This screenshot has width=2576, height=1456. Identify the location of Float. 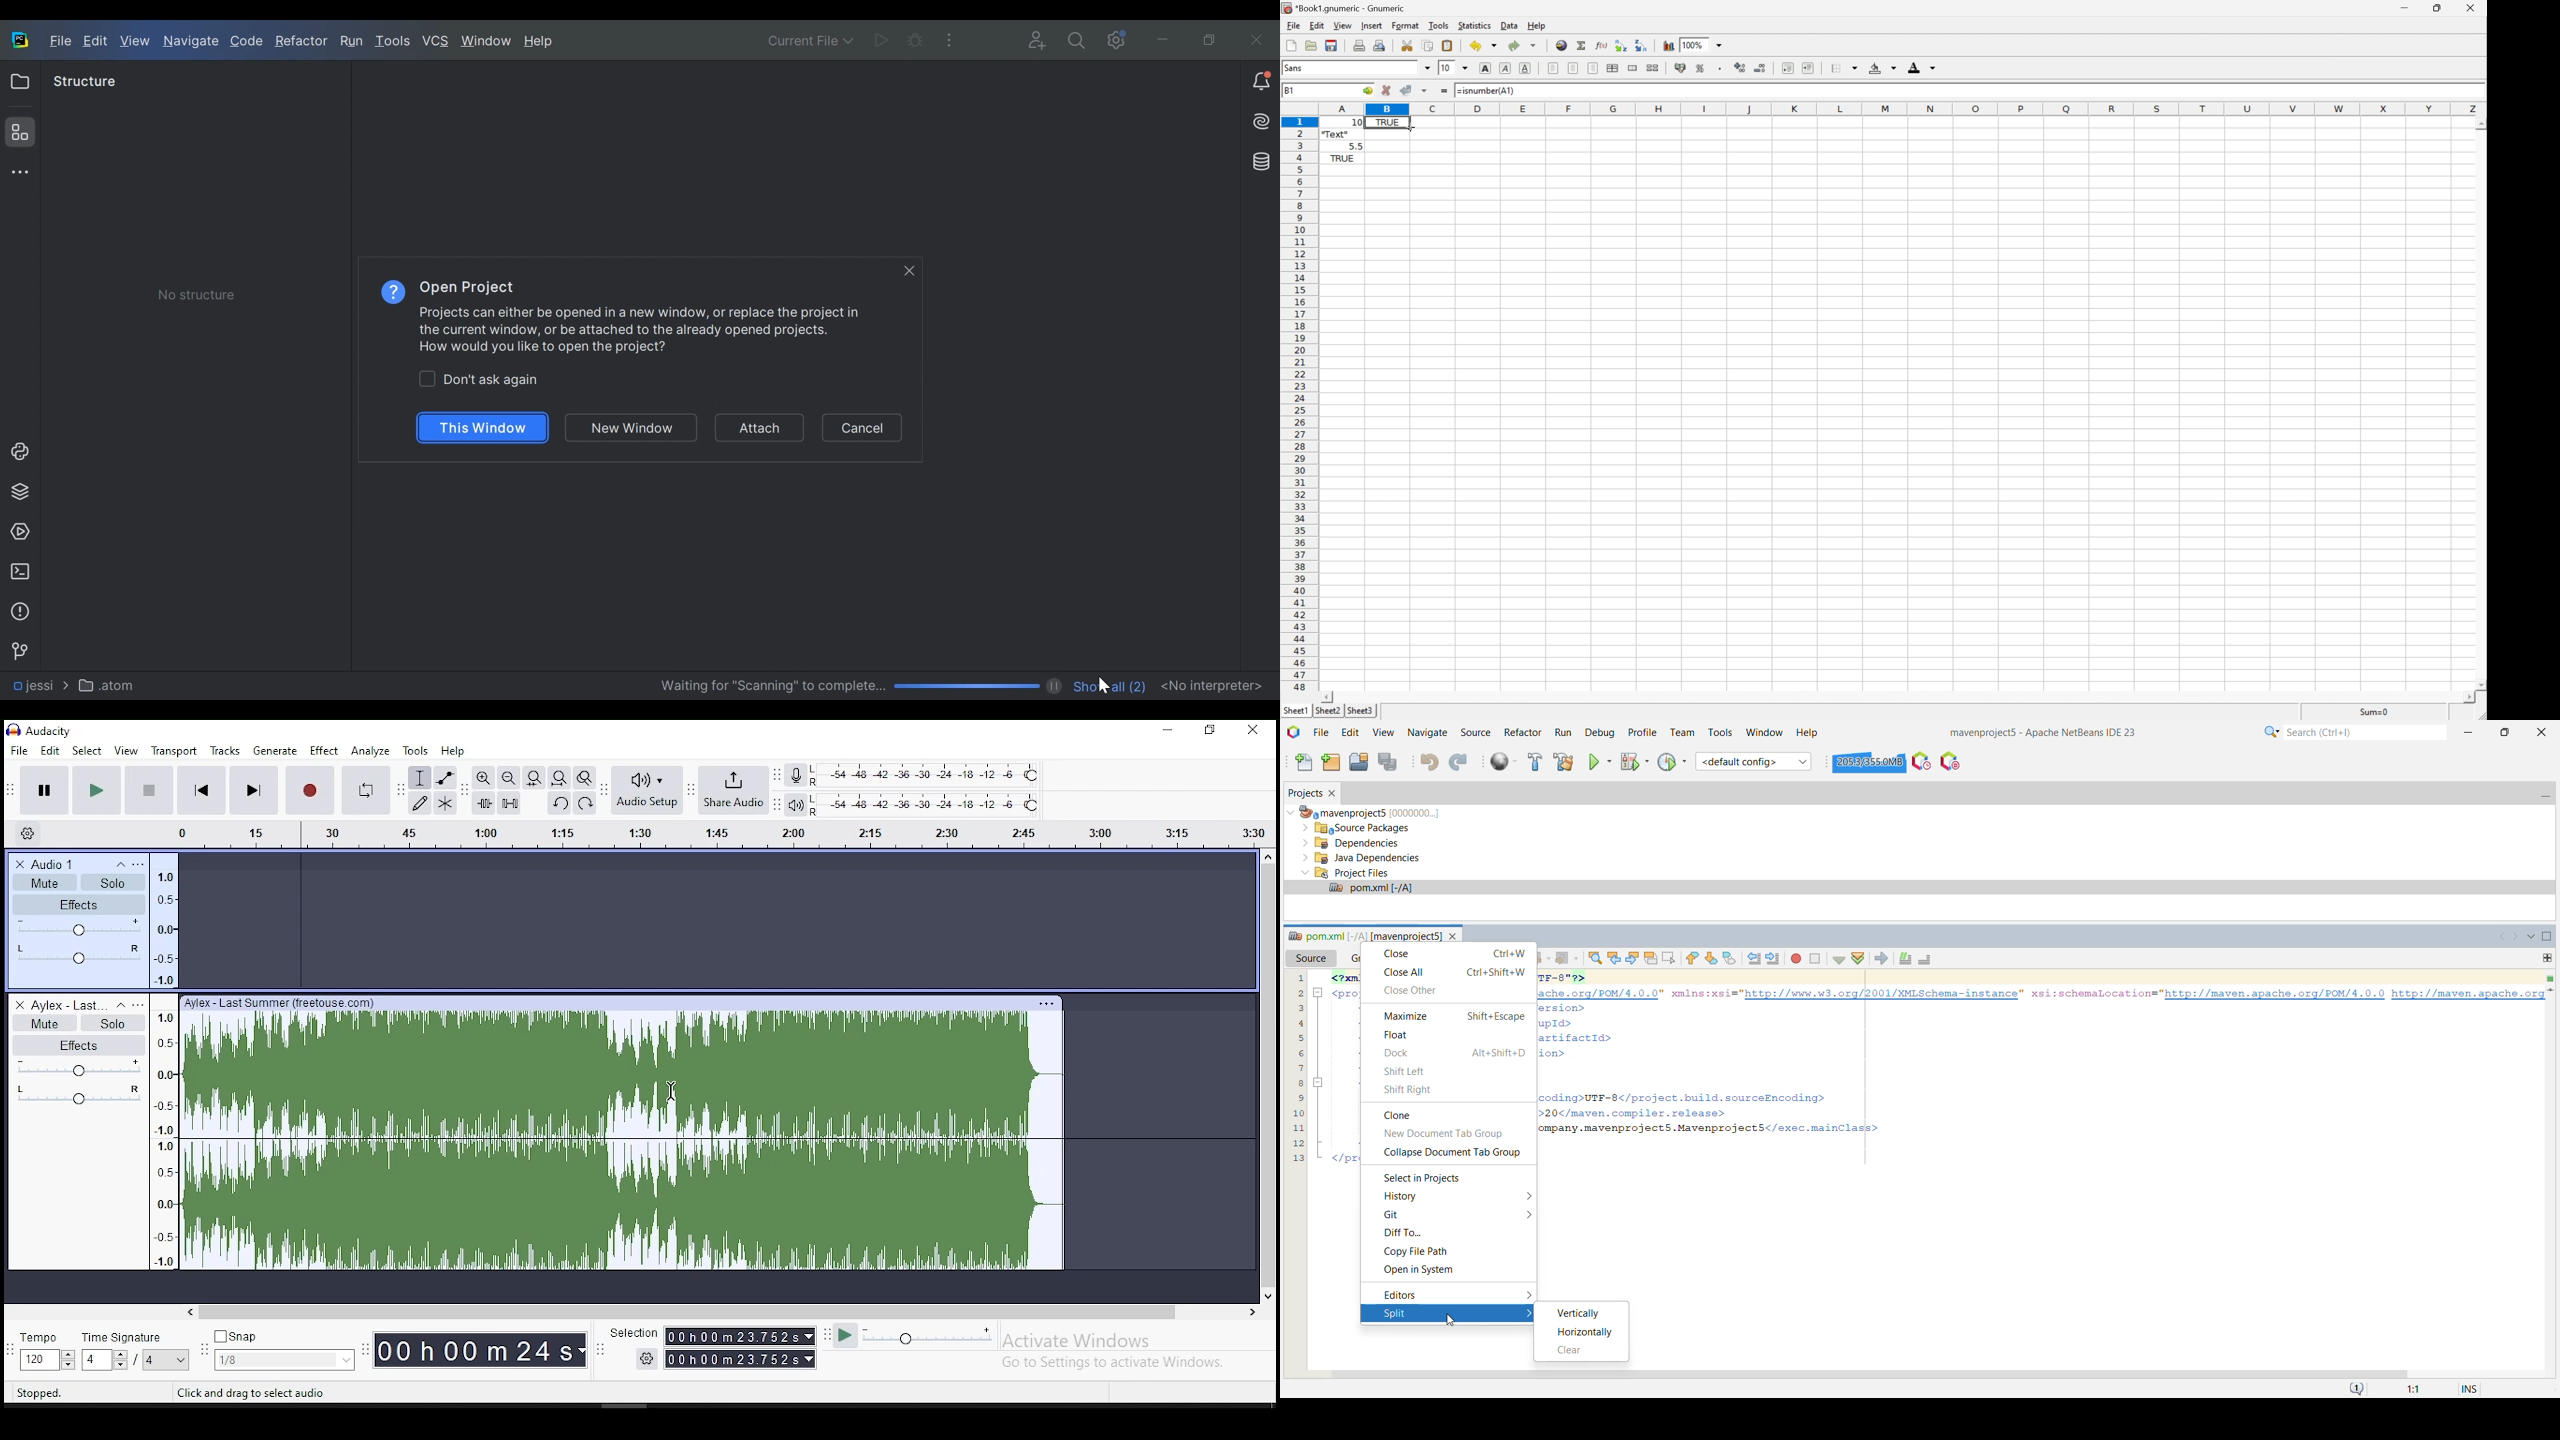
(1402, 1035).